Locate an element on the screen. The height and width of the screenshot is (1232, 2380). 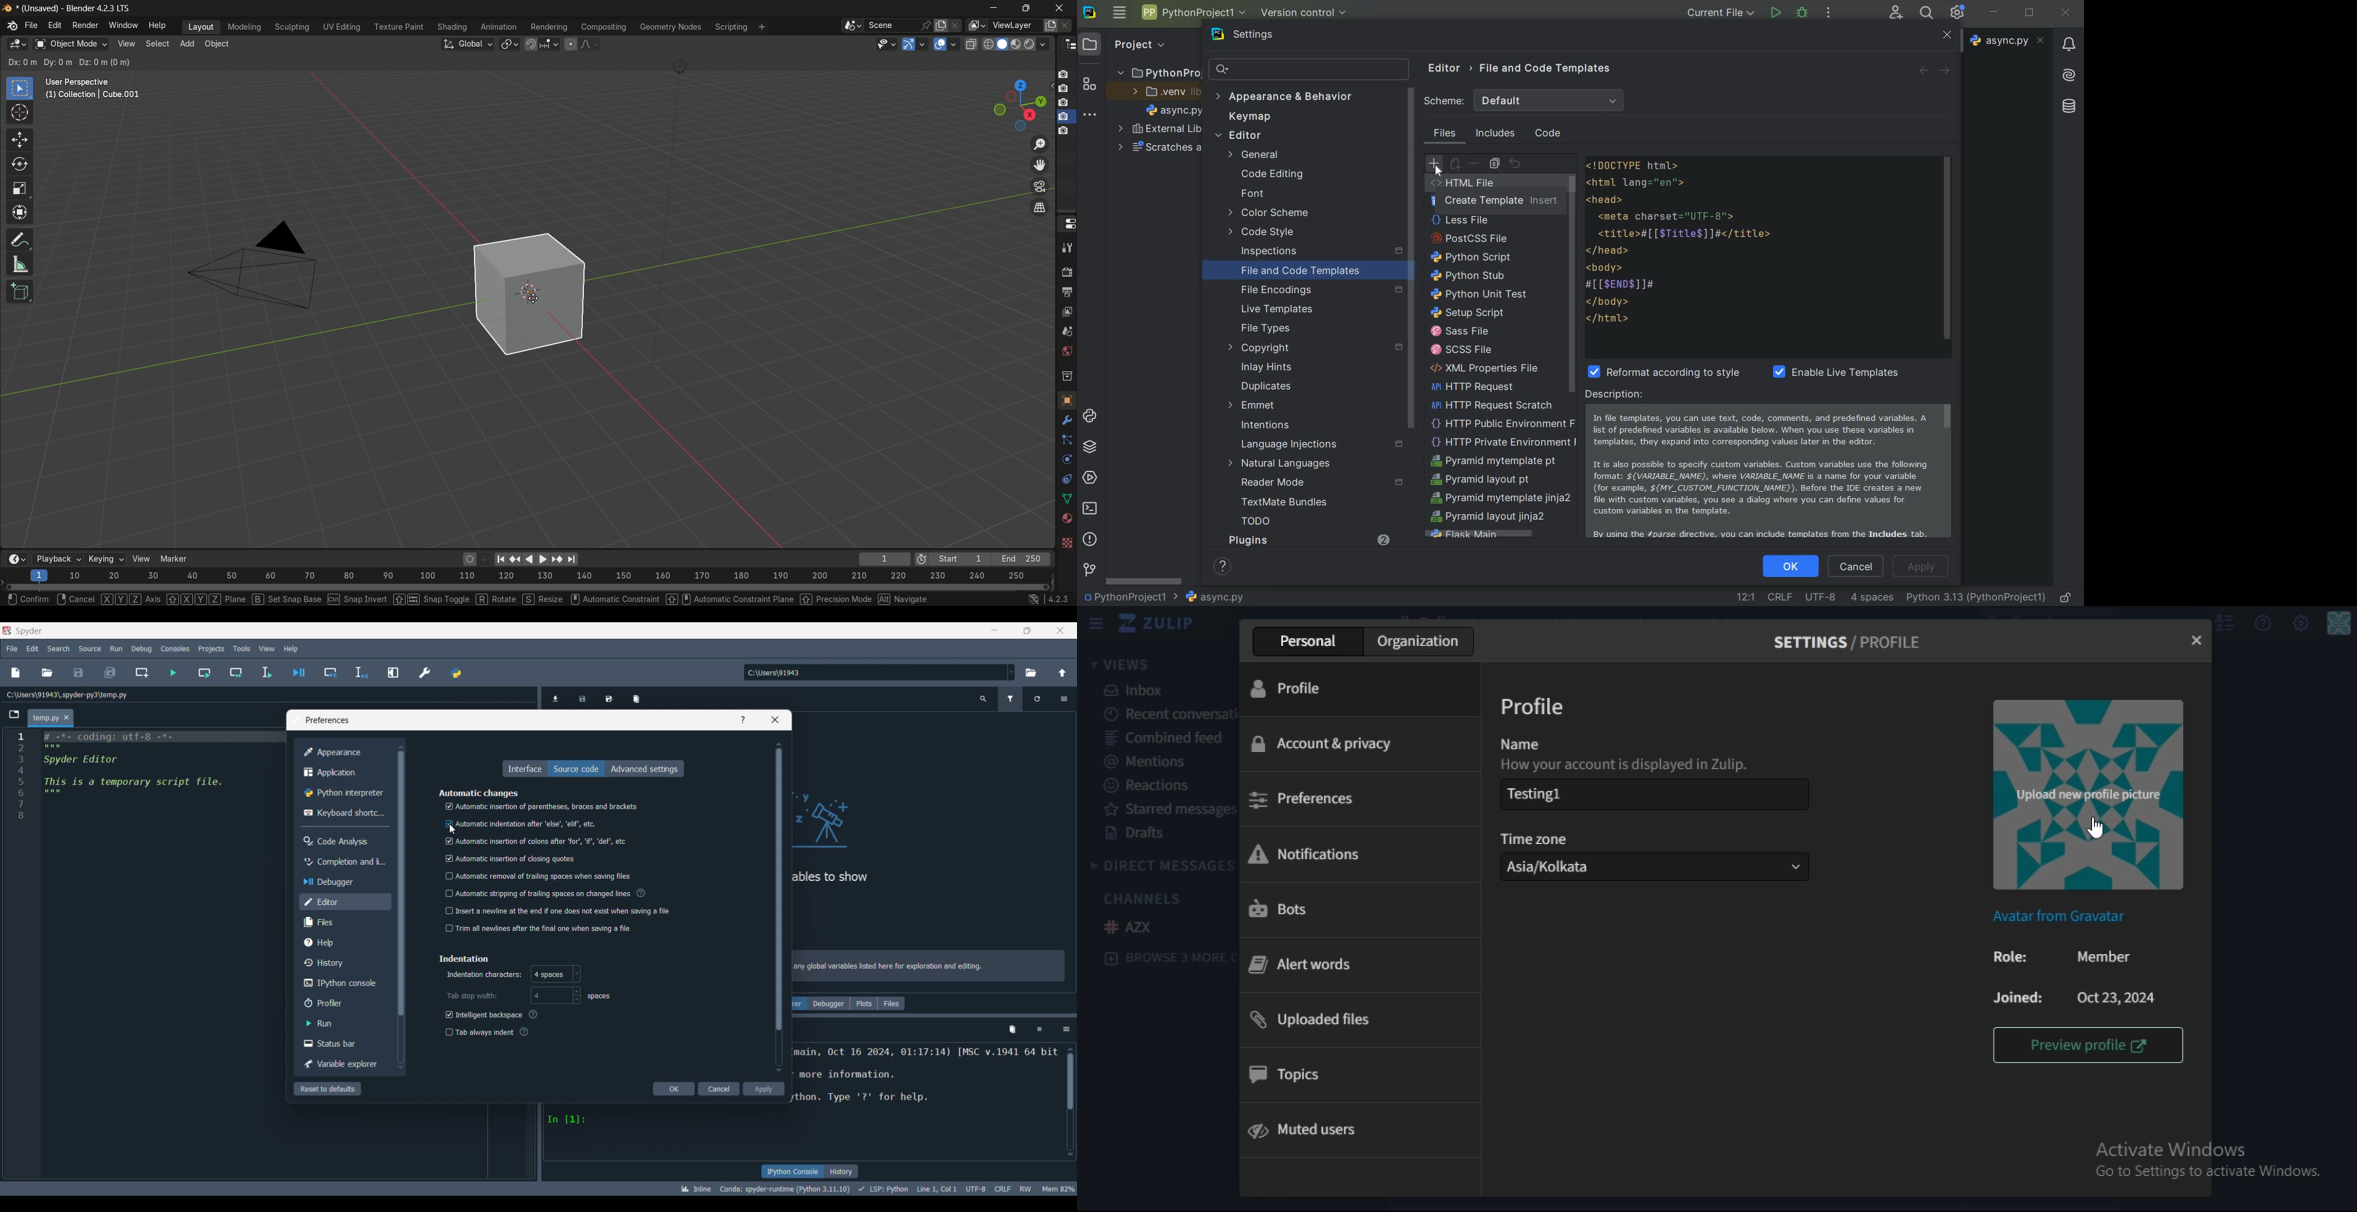
File location is located at coordinates (67, 695).